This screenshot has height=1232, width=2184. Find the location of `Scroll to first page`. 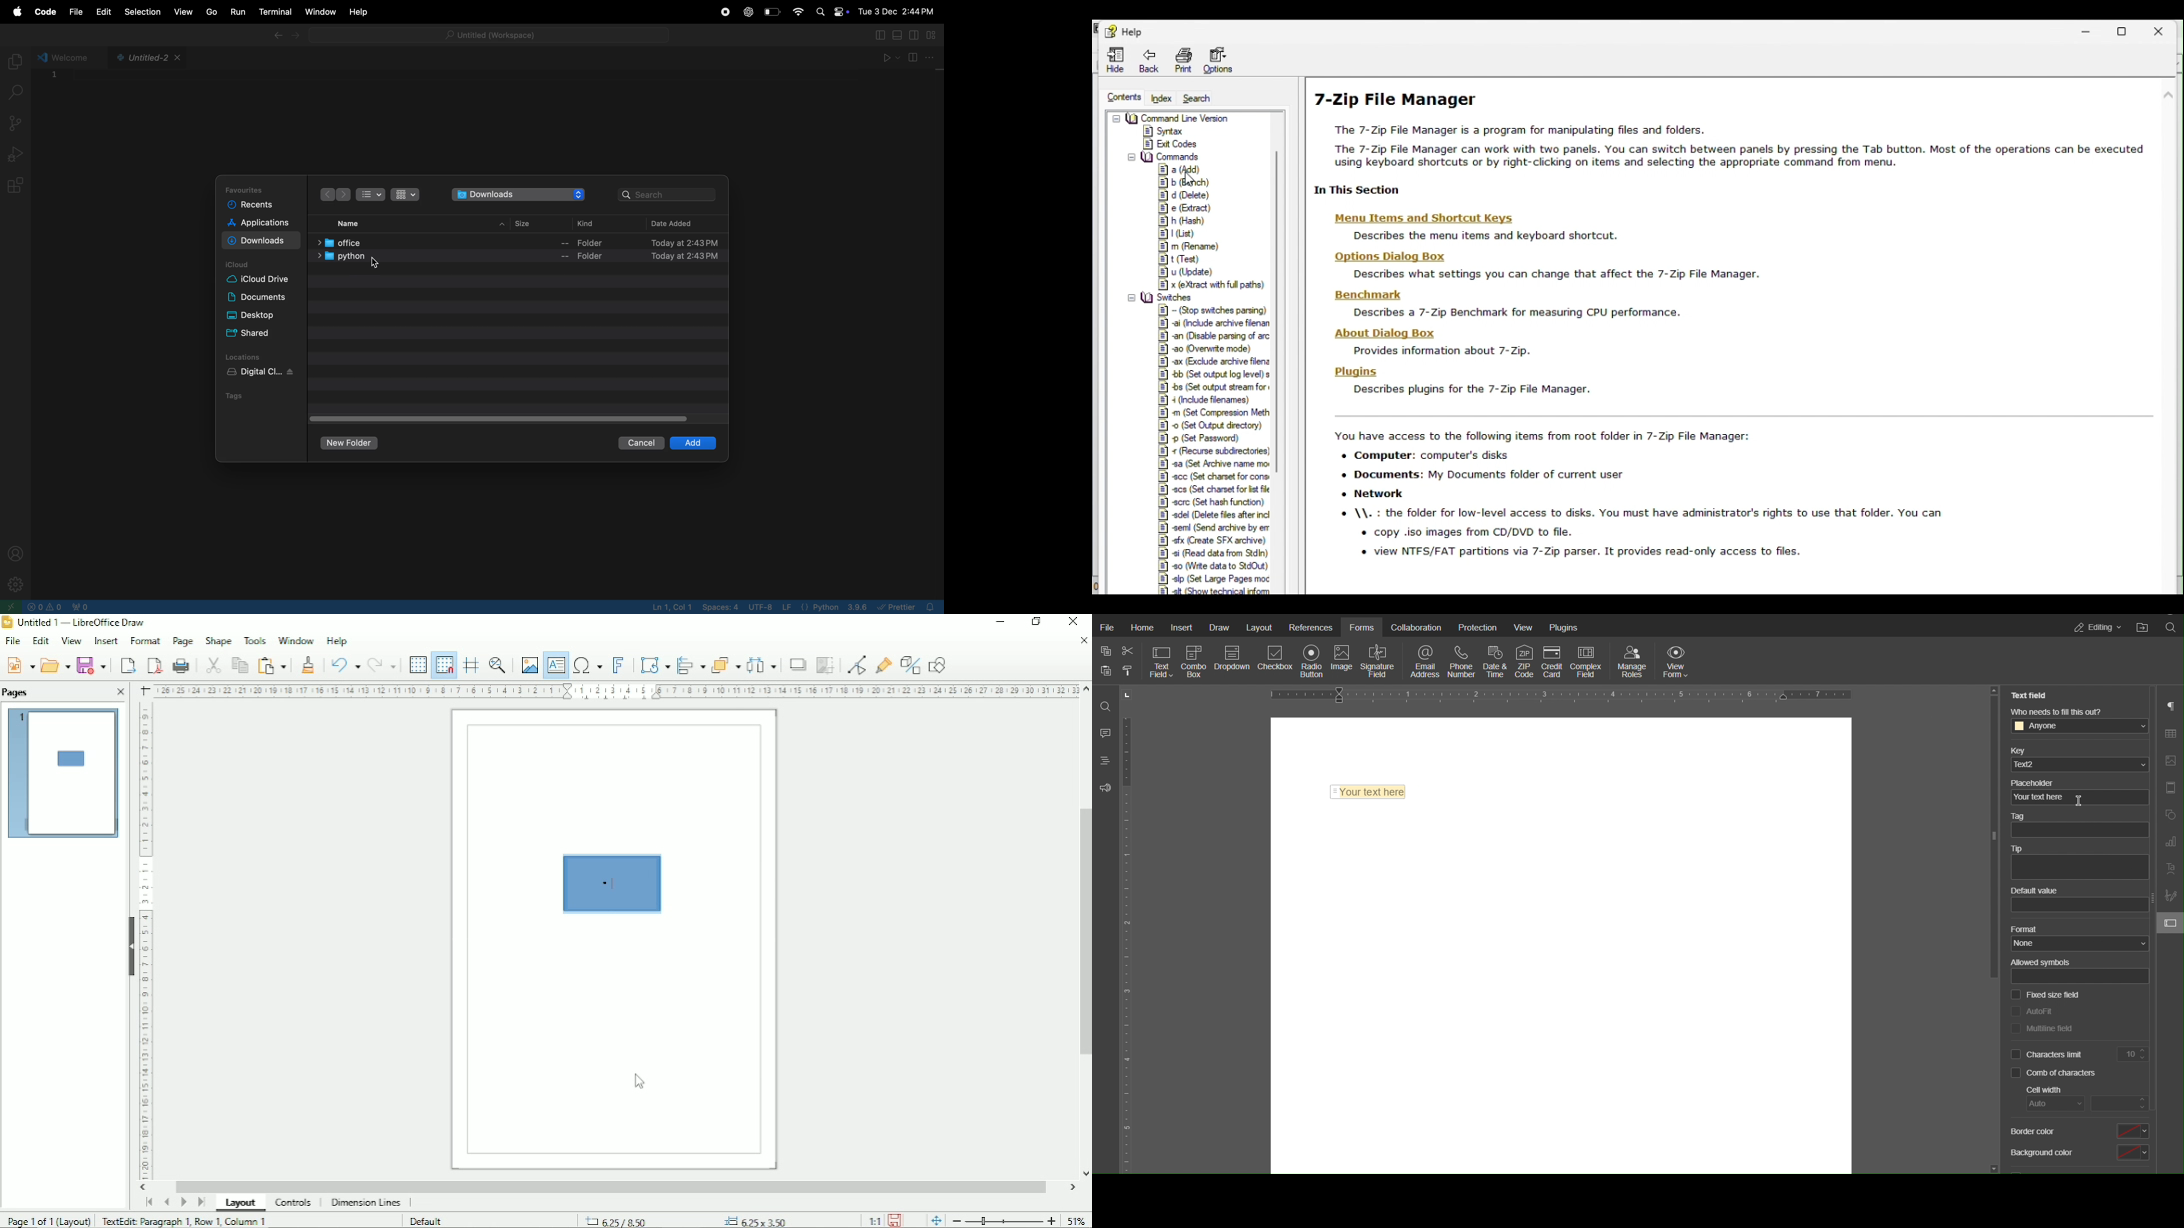

Scroll to first page is located at coordinates (149, 1201).